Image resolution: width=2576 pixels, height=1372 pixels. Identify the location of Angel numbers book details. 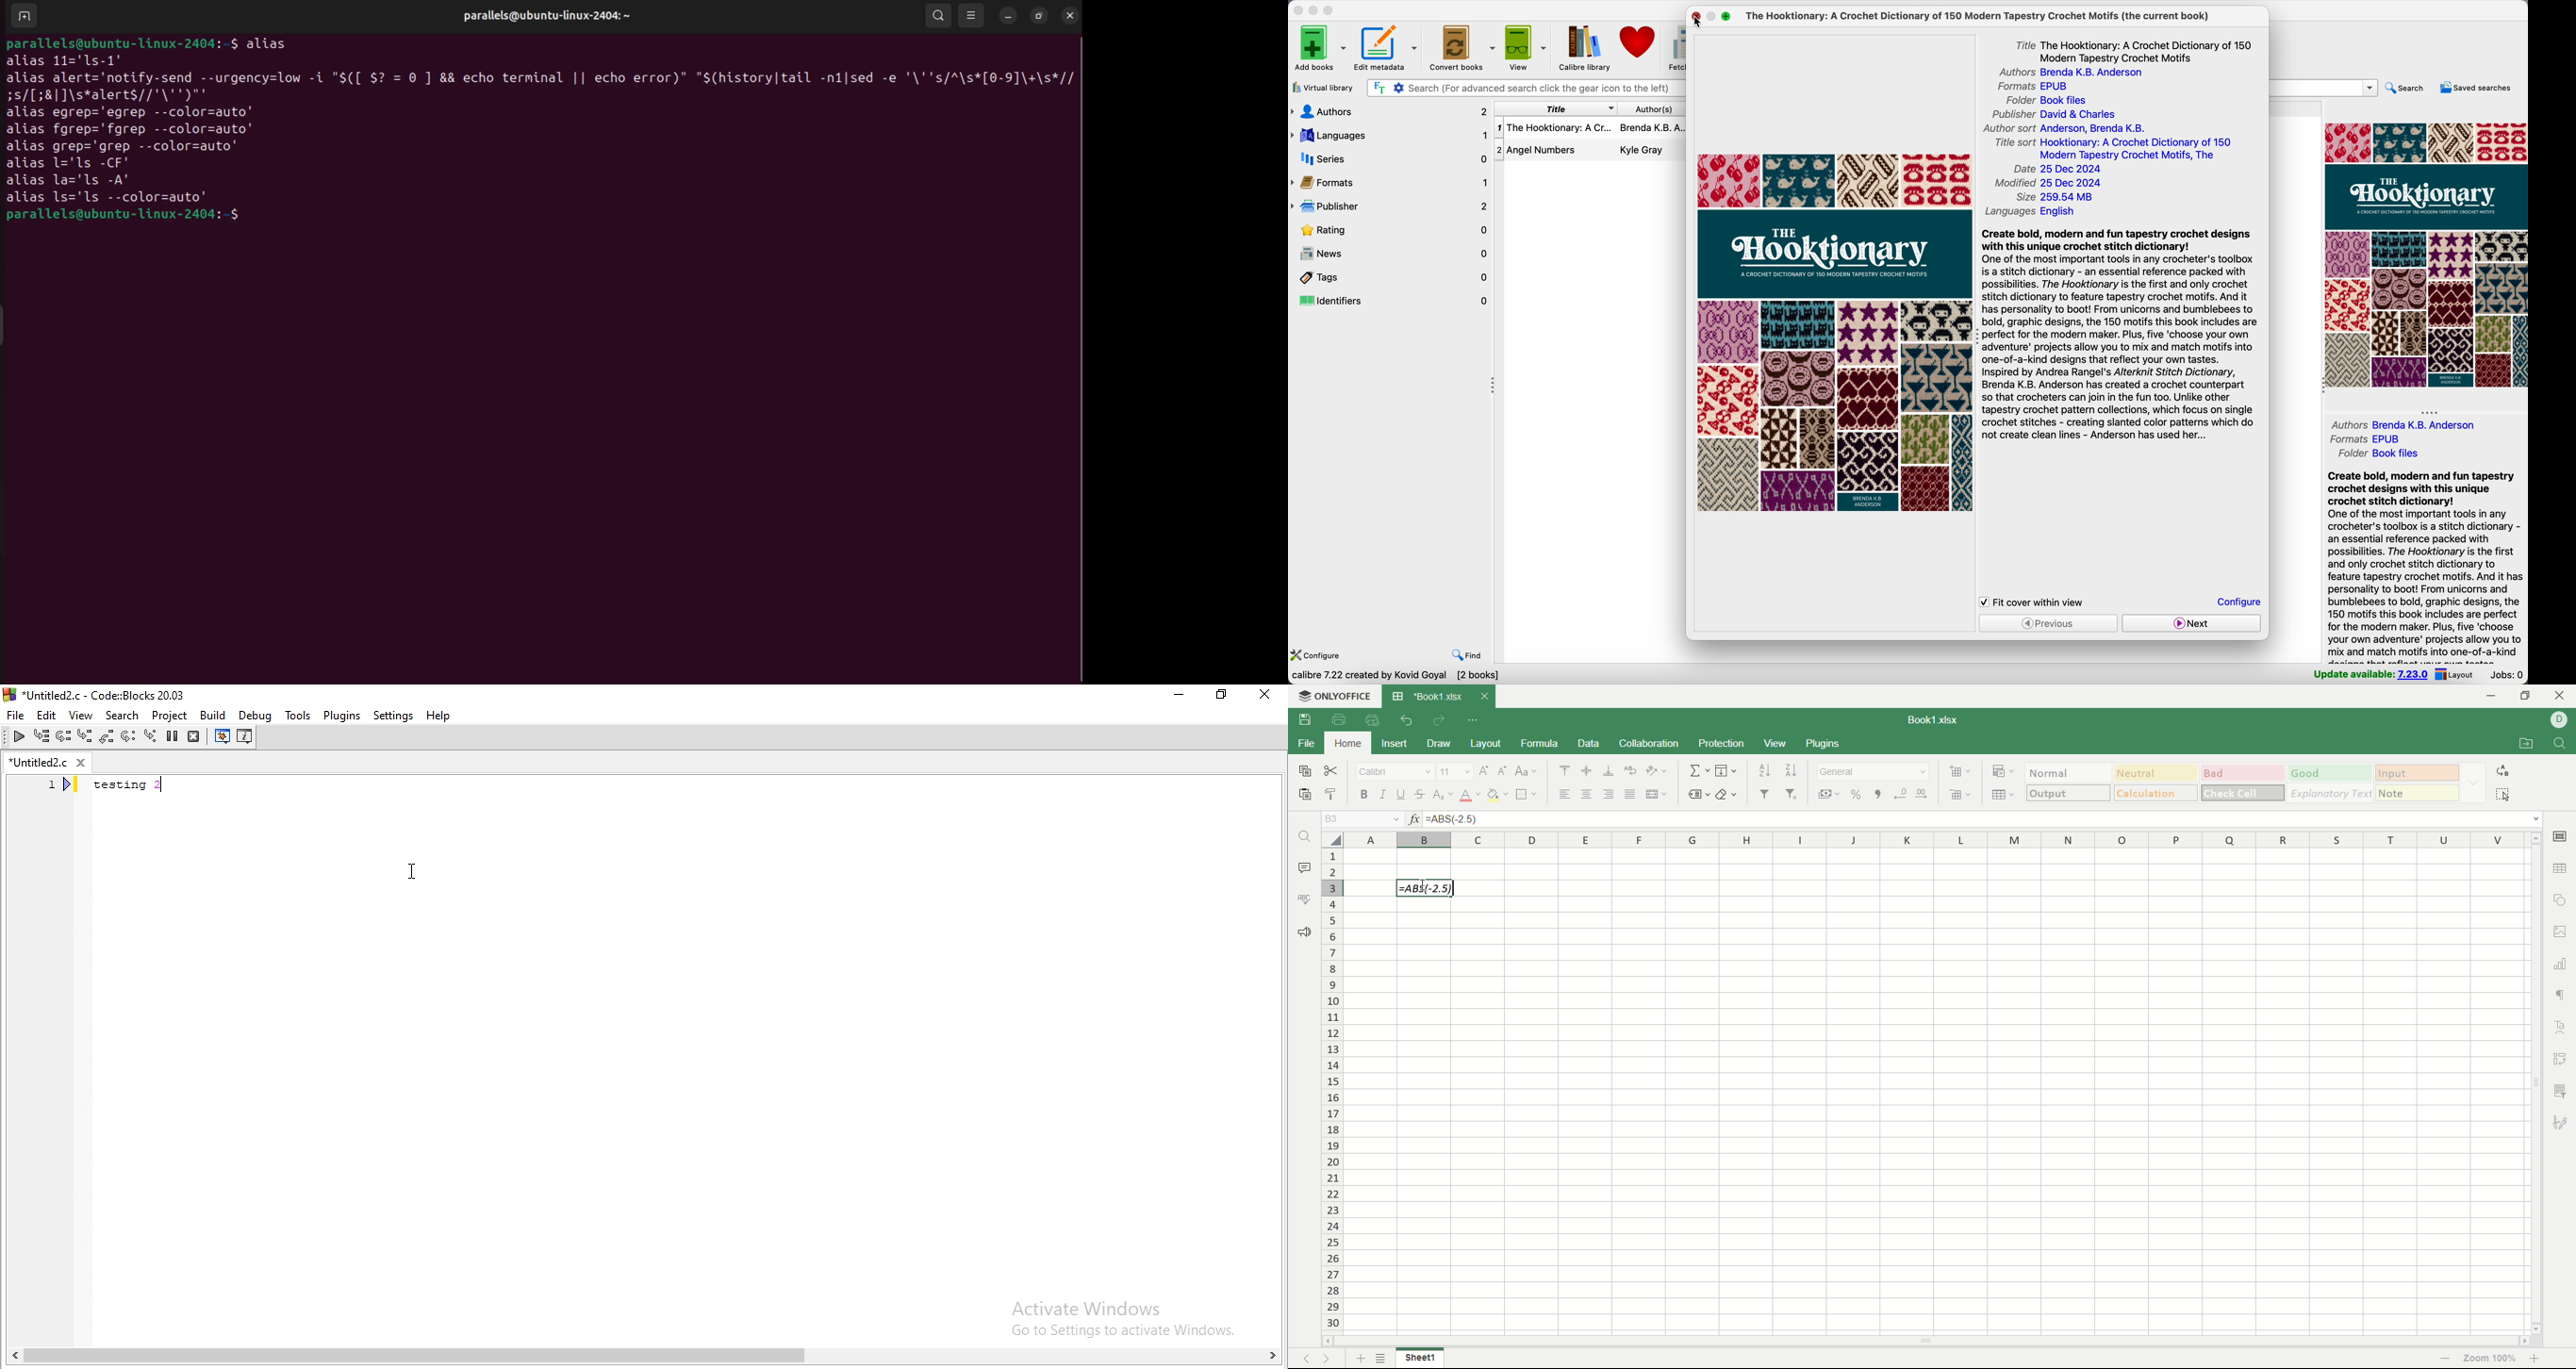
(1590, 152).